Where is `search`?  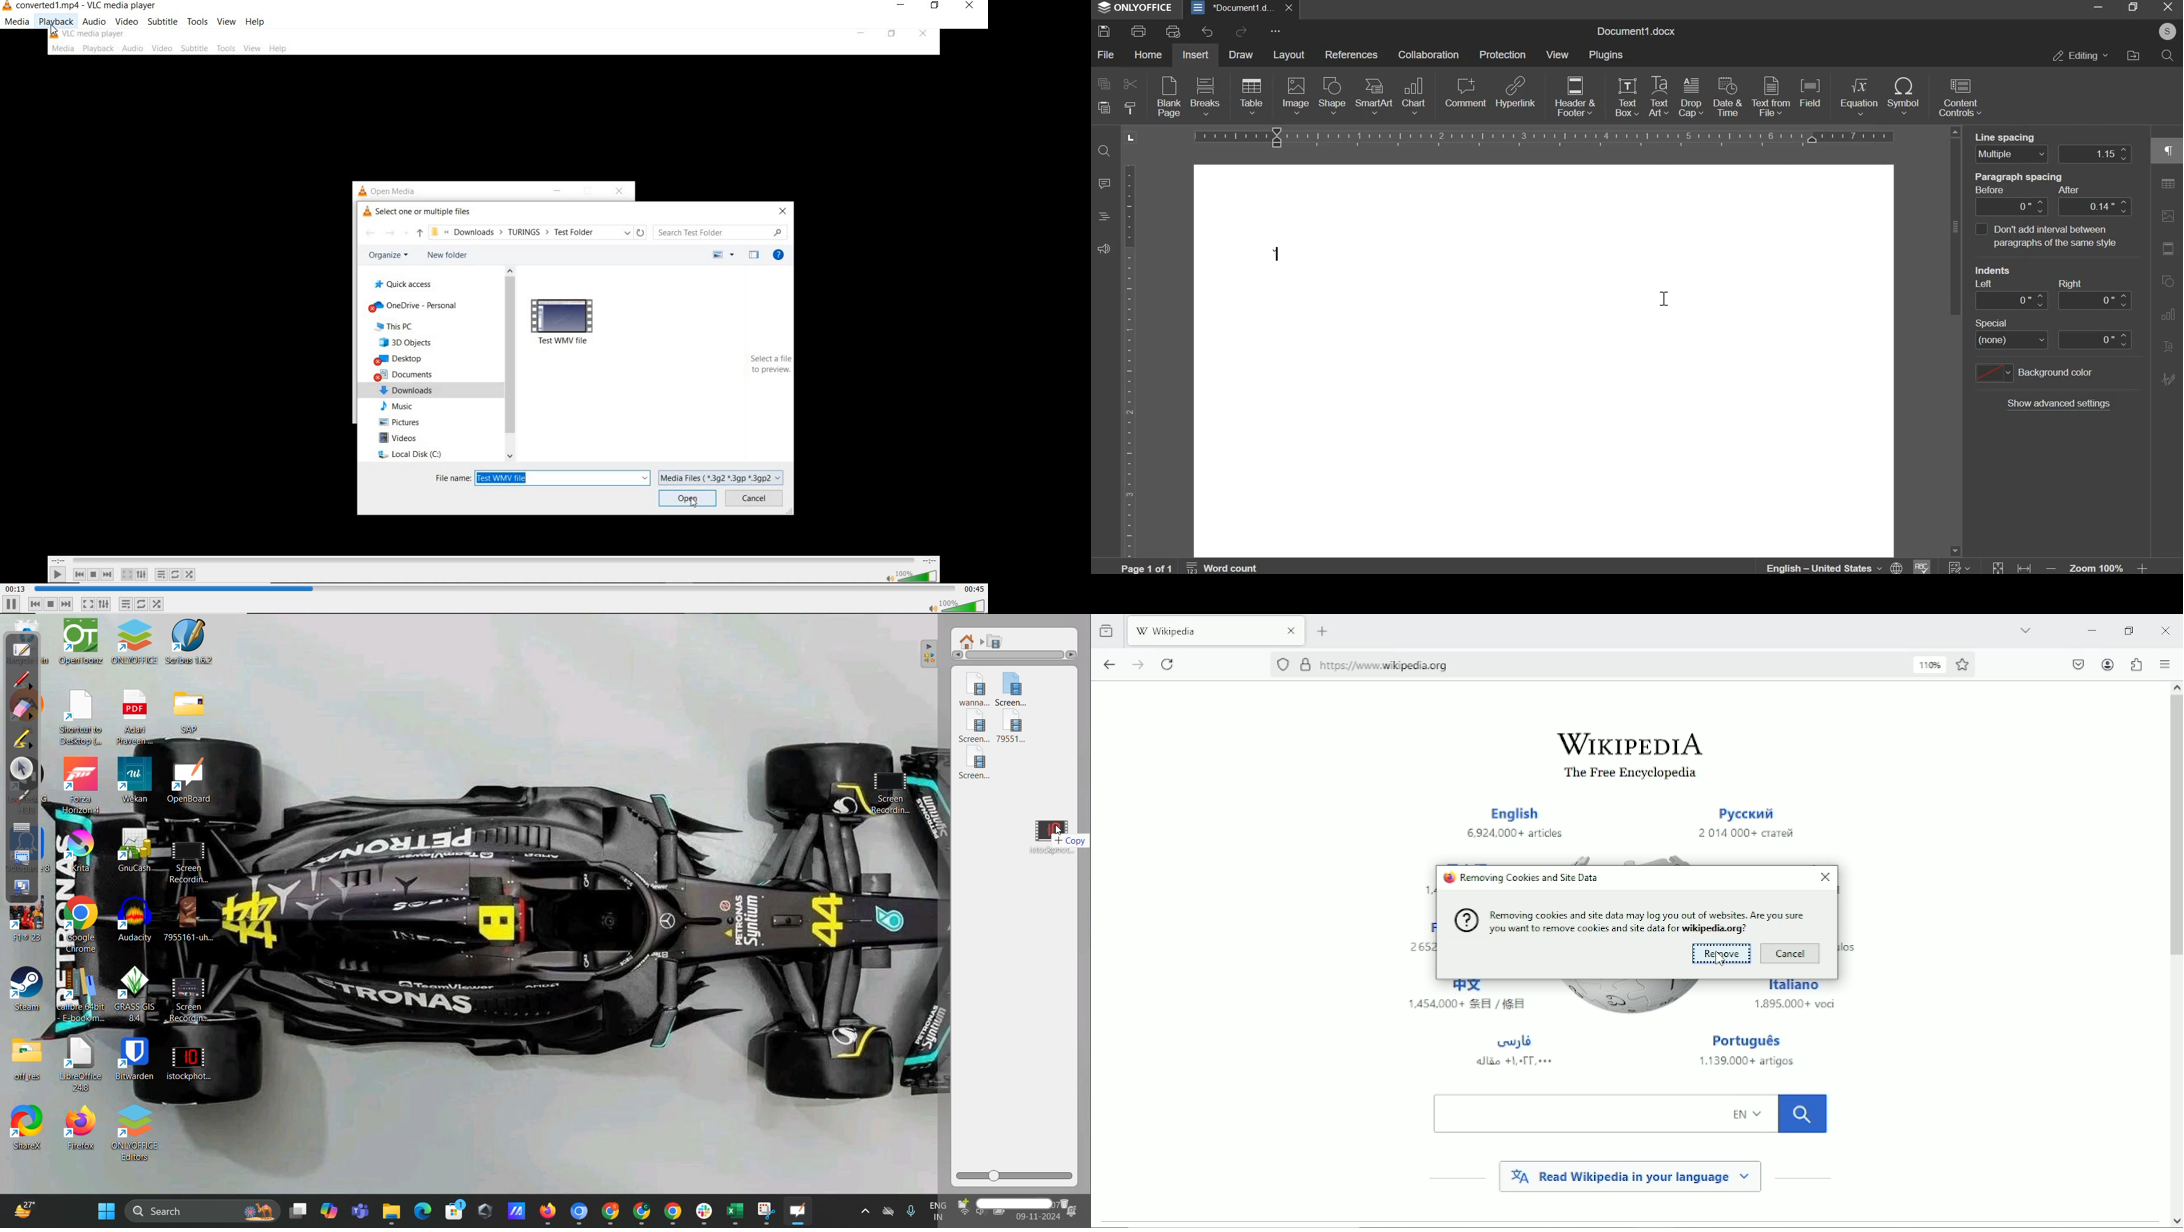
search is located at coordinates (2168, 55).